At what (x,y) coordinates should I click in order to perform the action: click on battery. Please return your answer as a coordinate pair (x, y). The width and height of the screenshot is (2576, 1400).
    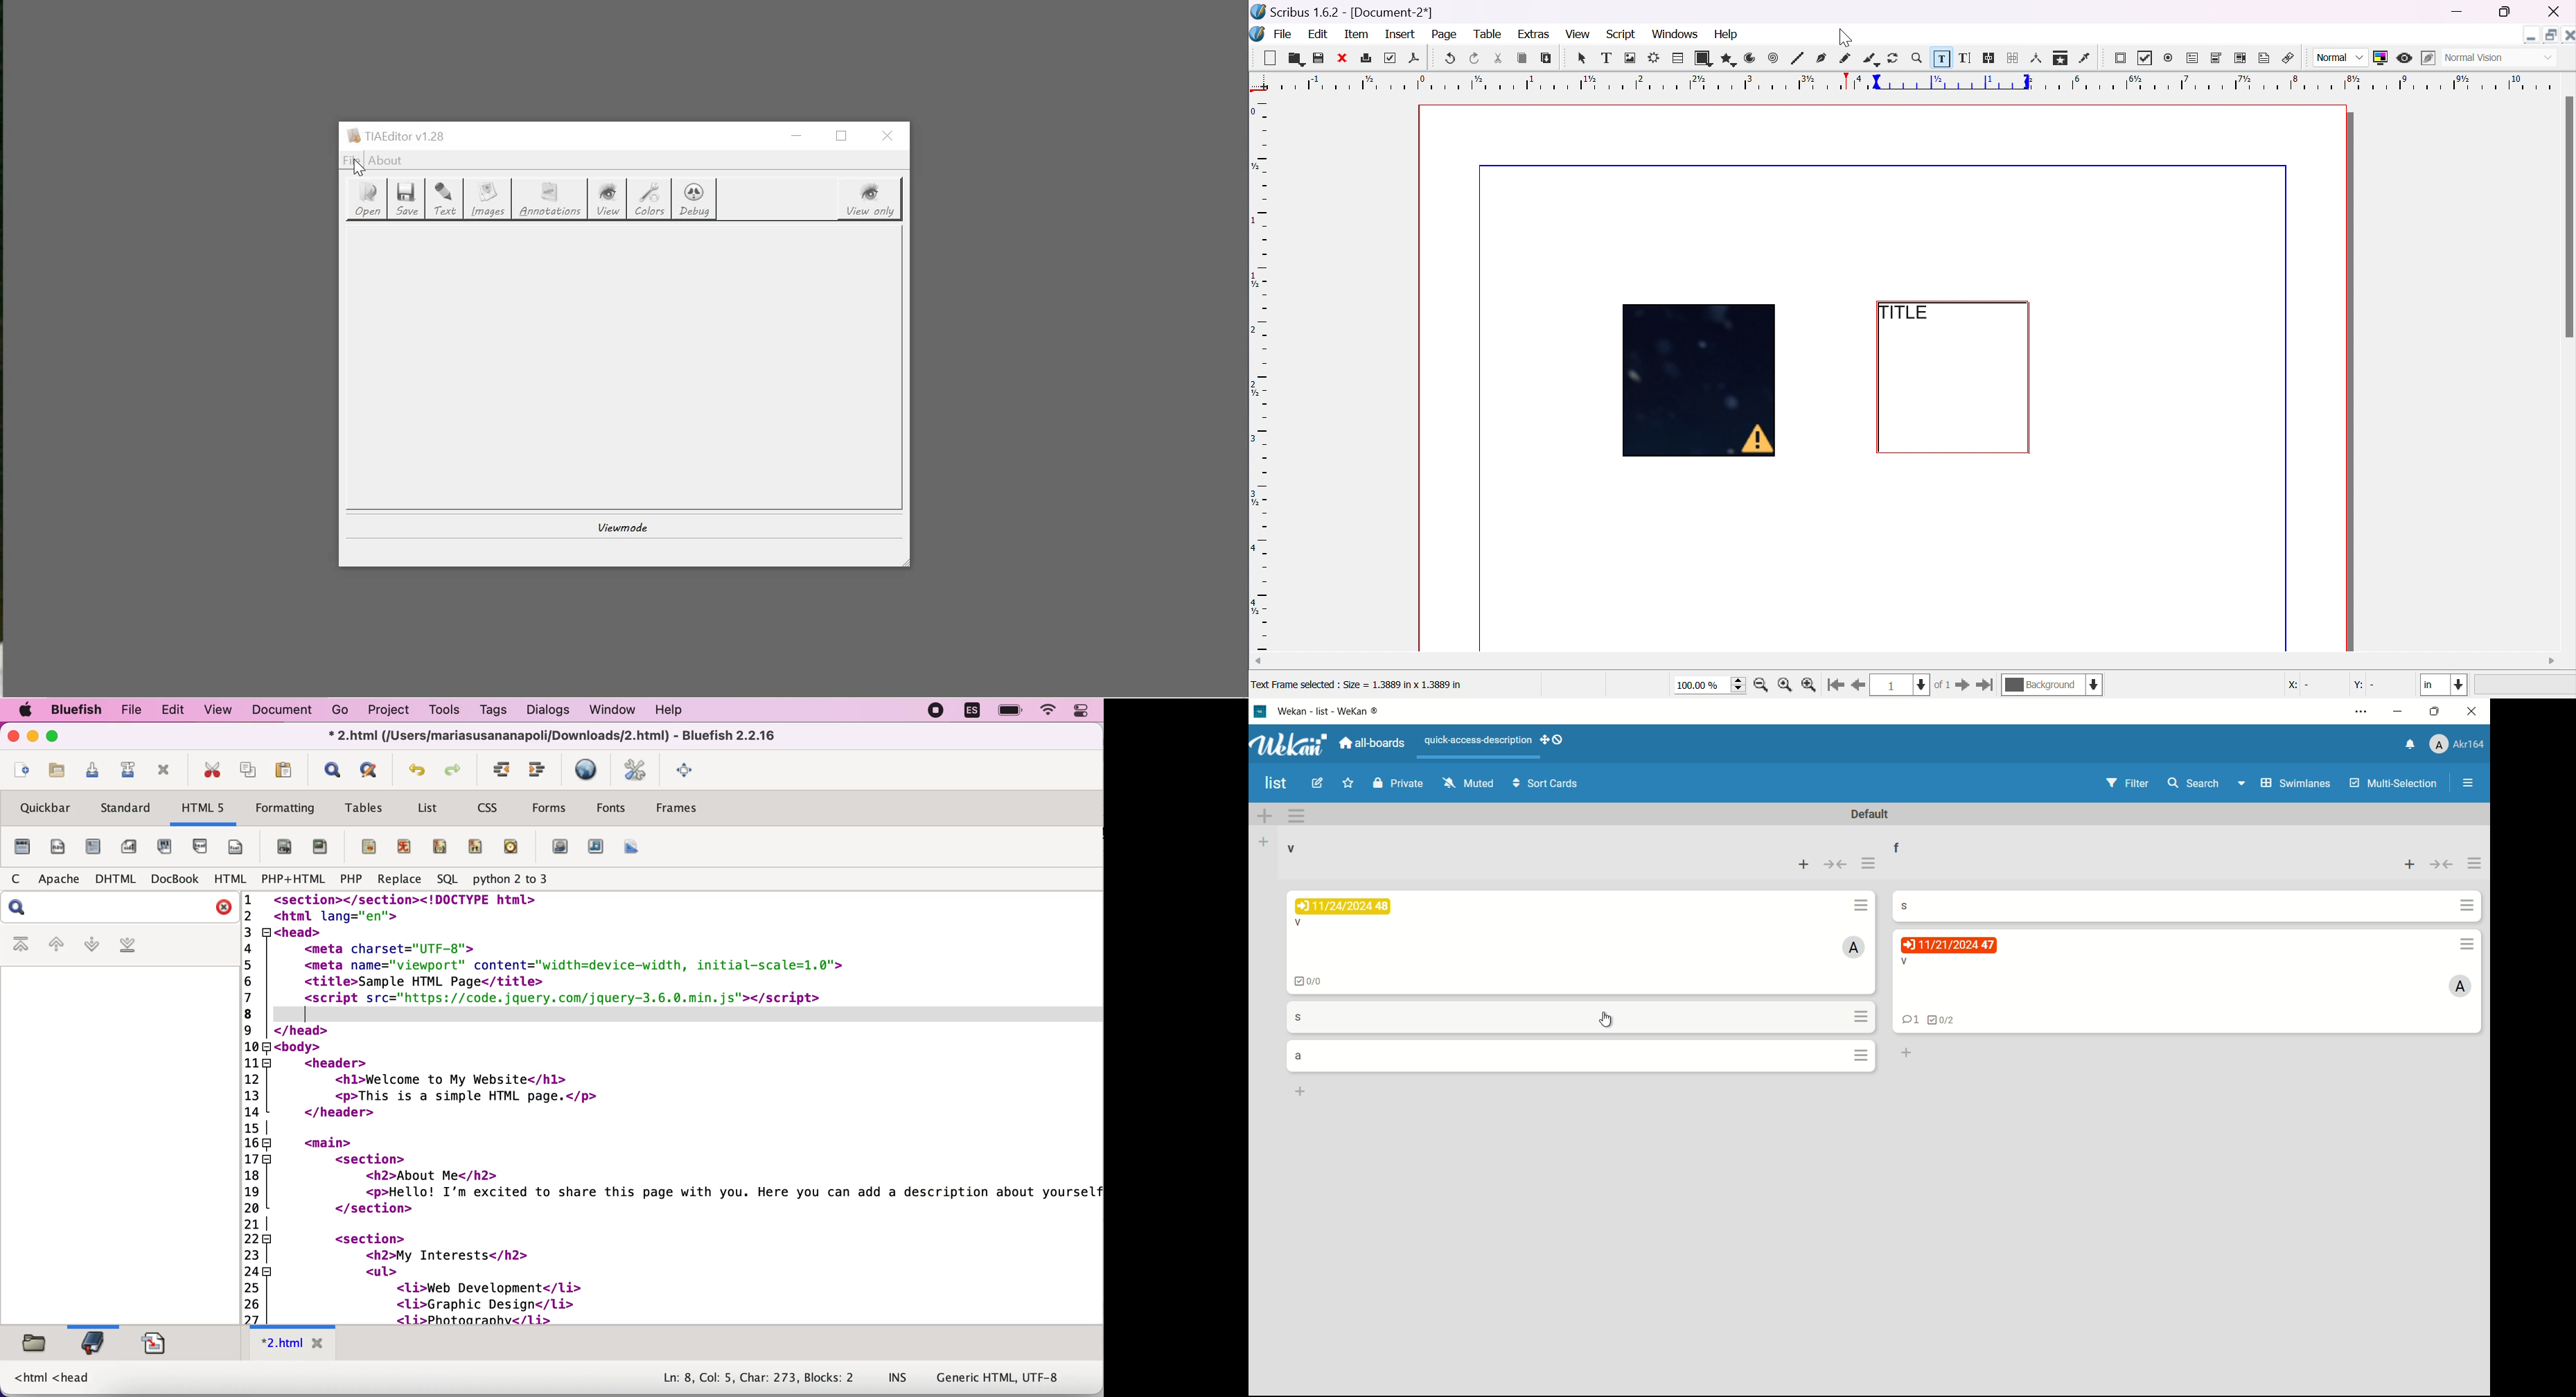
    Looking at the image, I should click on (1010, 711).